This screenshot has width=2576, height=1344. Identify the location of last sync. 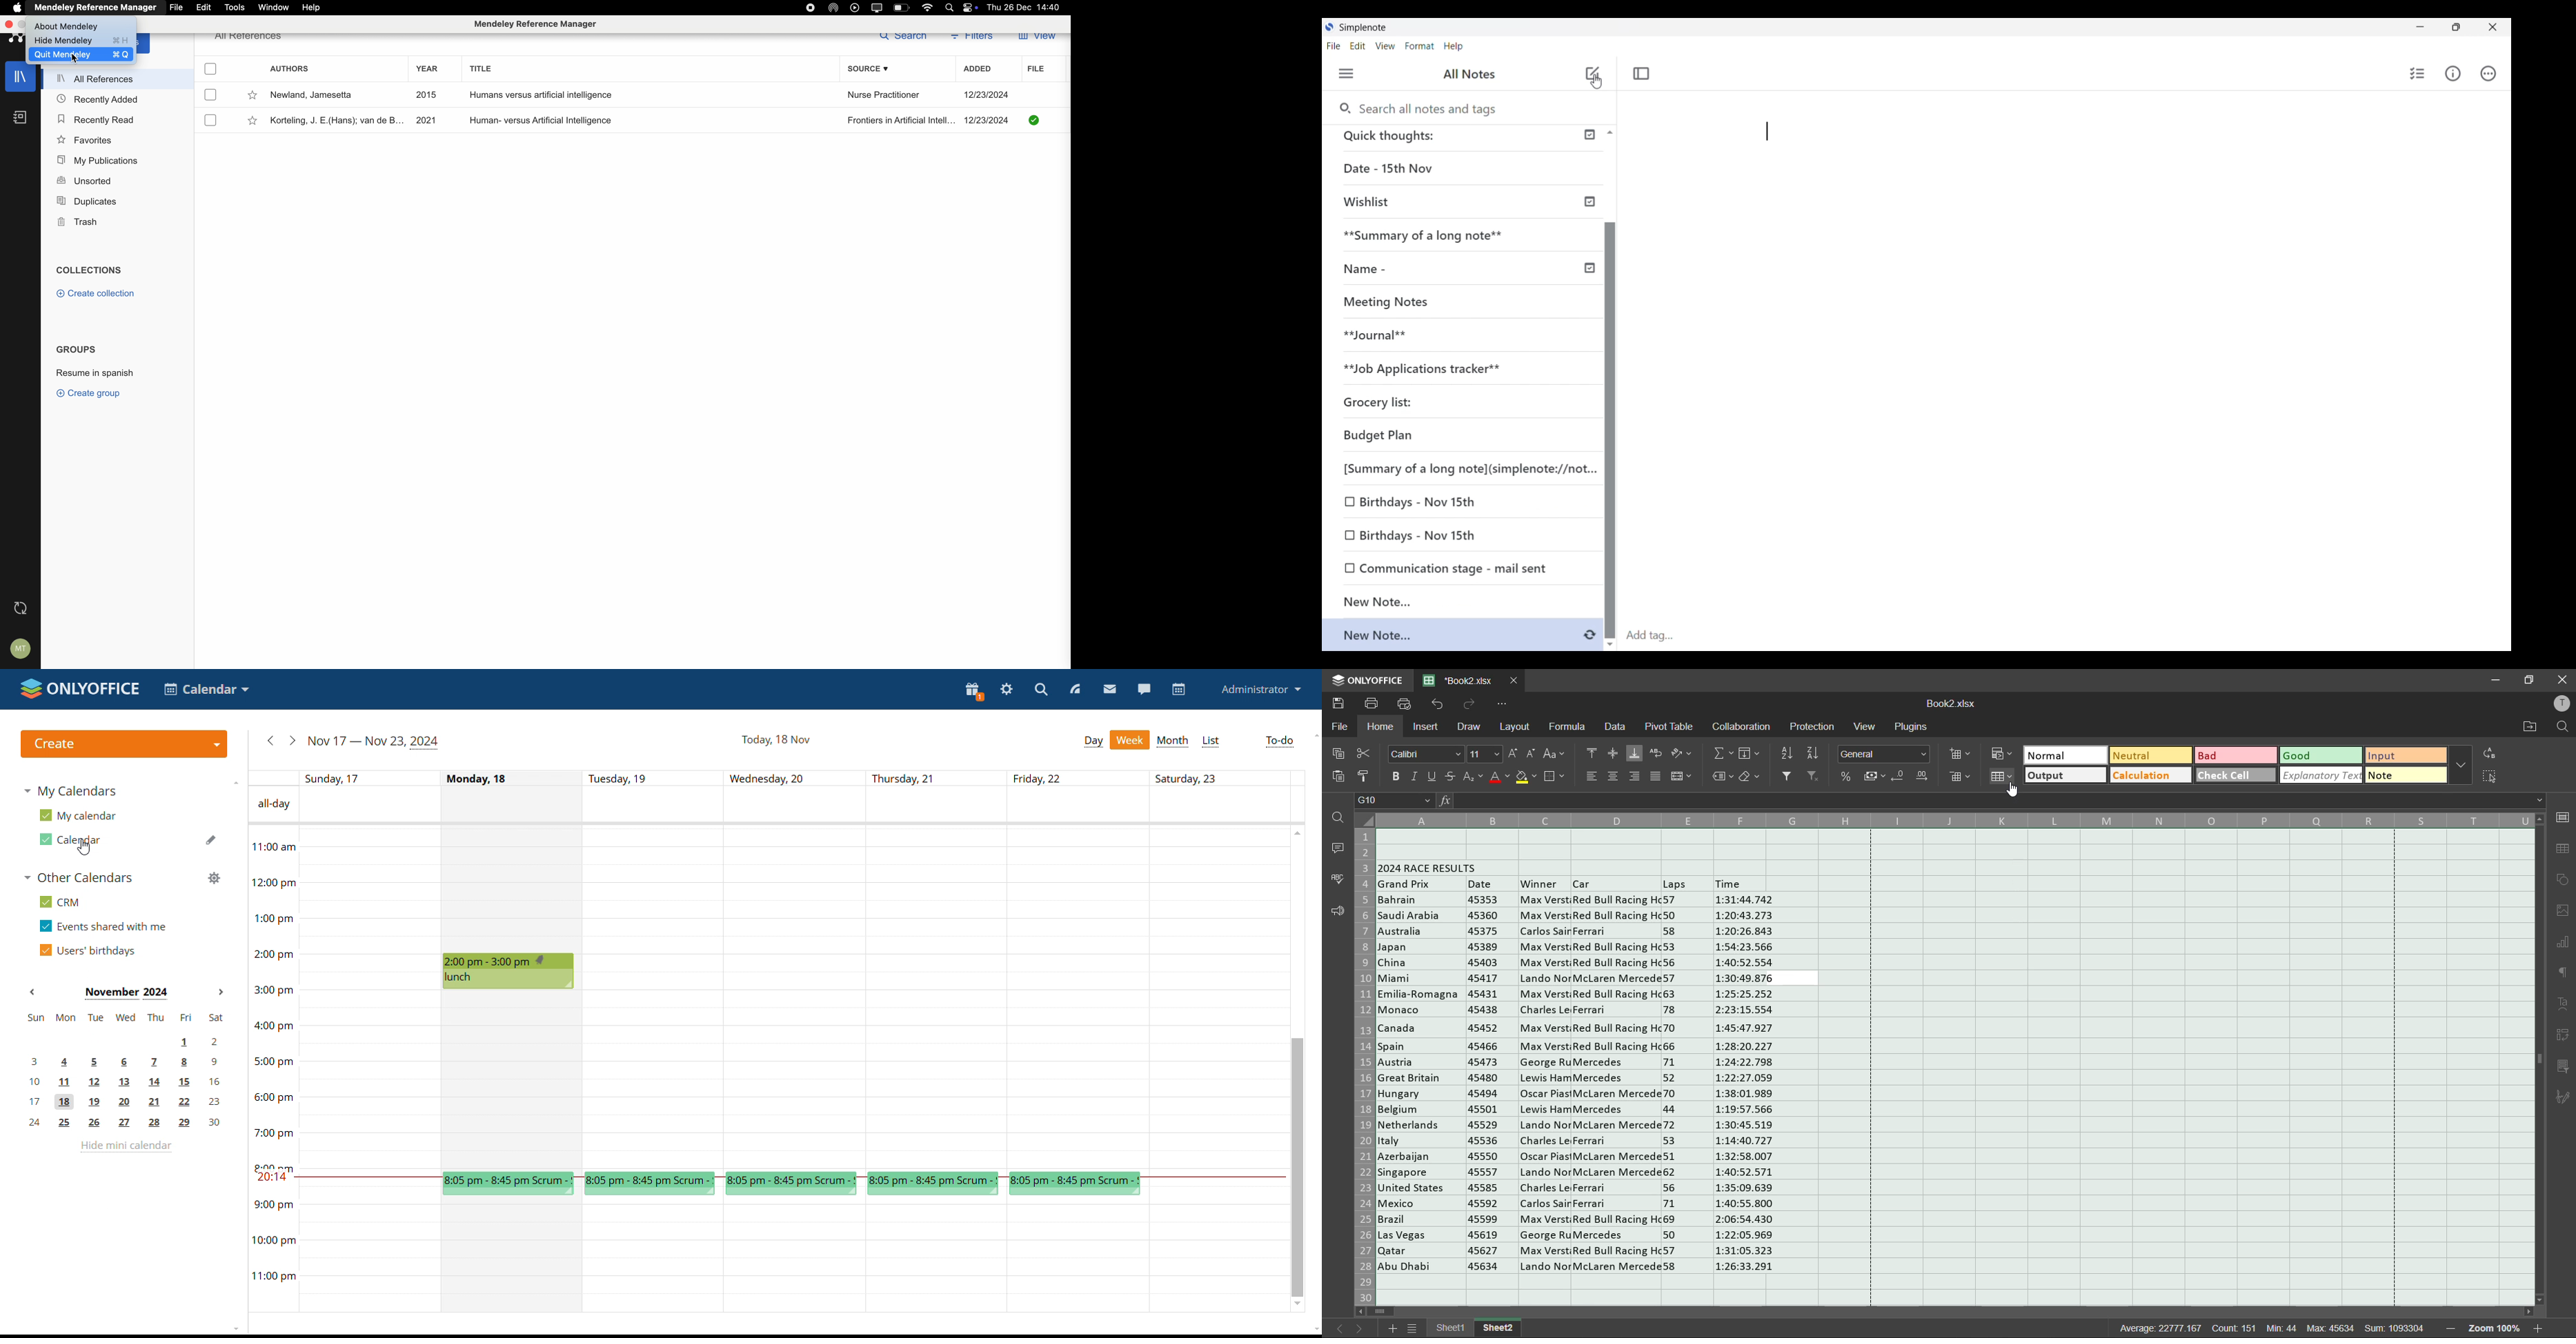
(20, 609).